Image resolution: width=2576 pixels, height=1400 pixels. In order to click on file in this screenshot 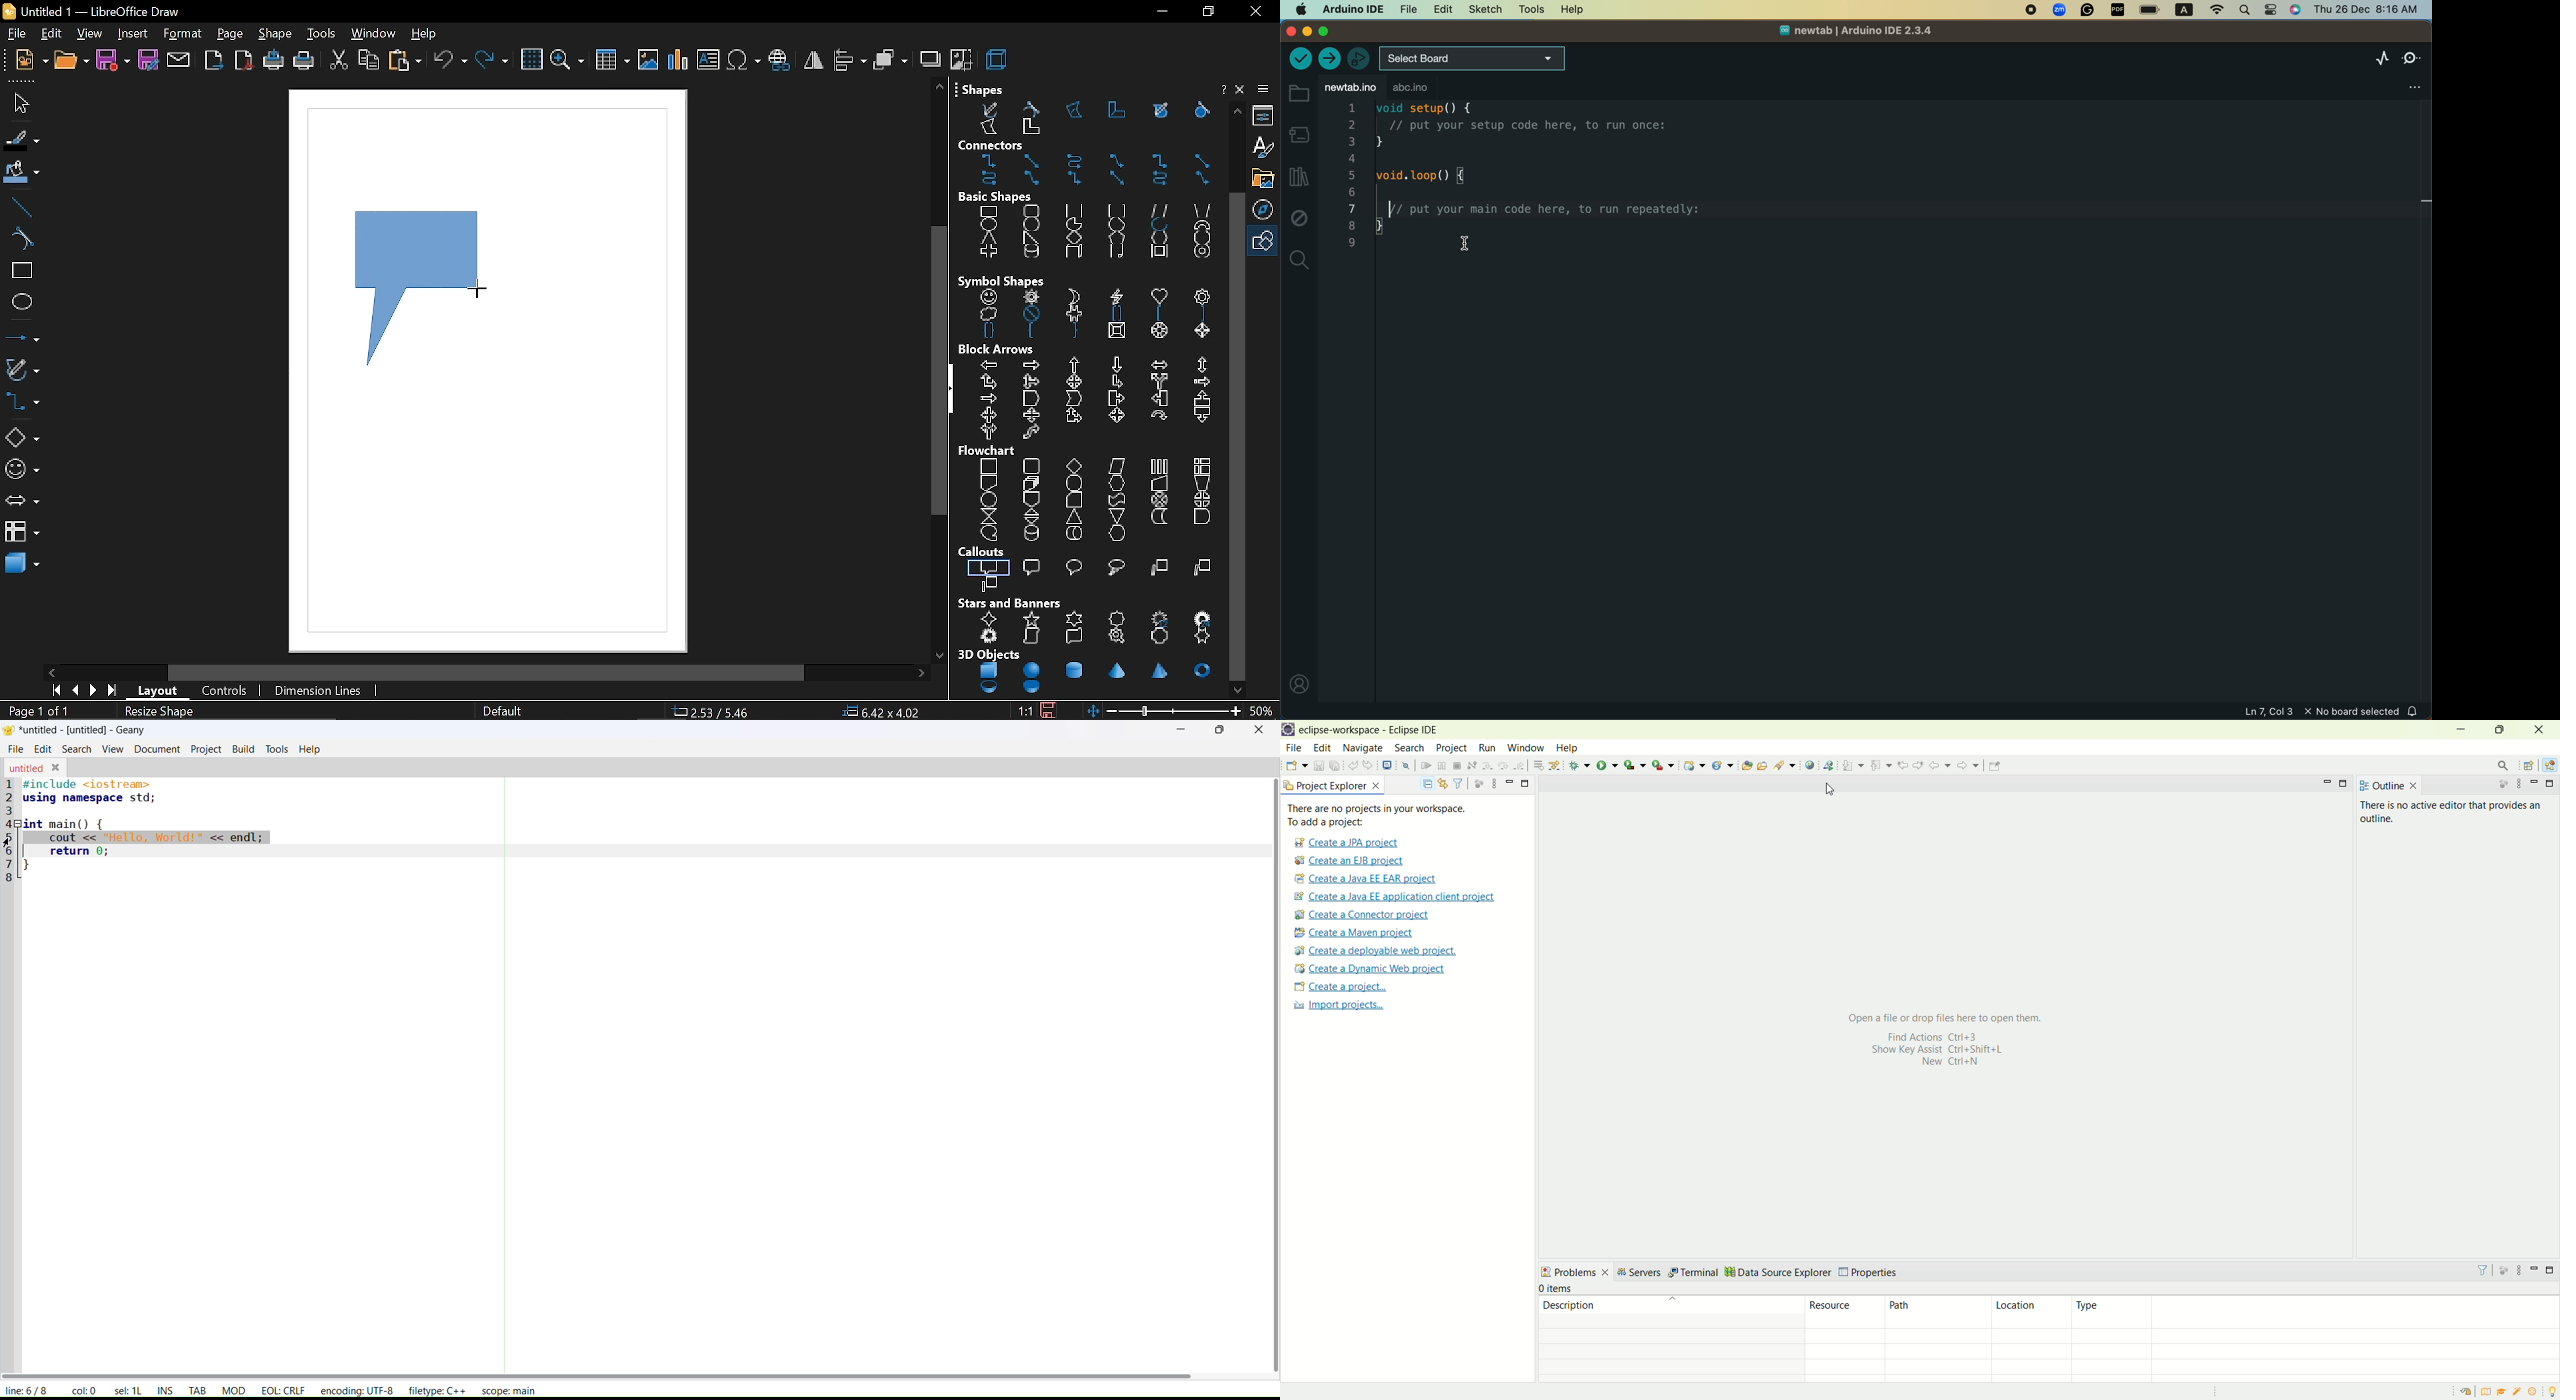, I will do `click(15, 749)`.